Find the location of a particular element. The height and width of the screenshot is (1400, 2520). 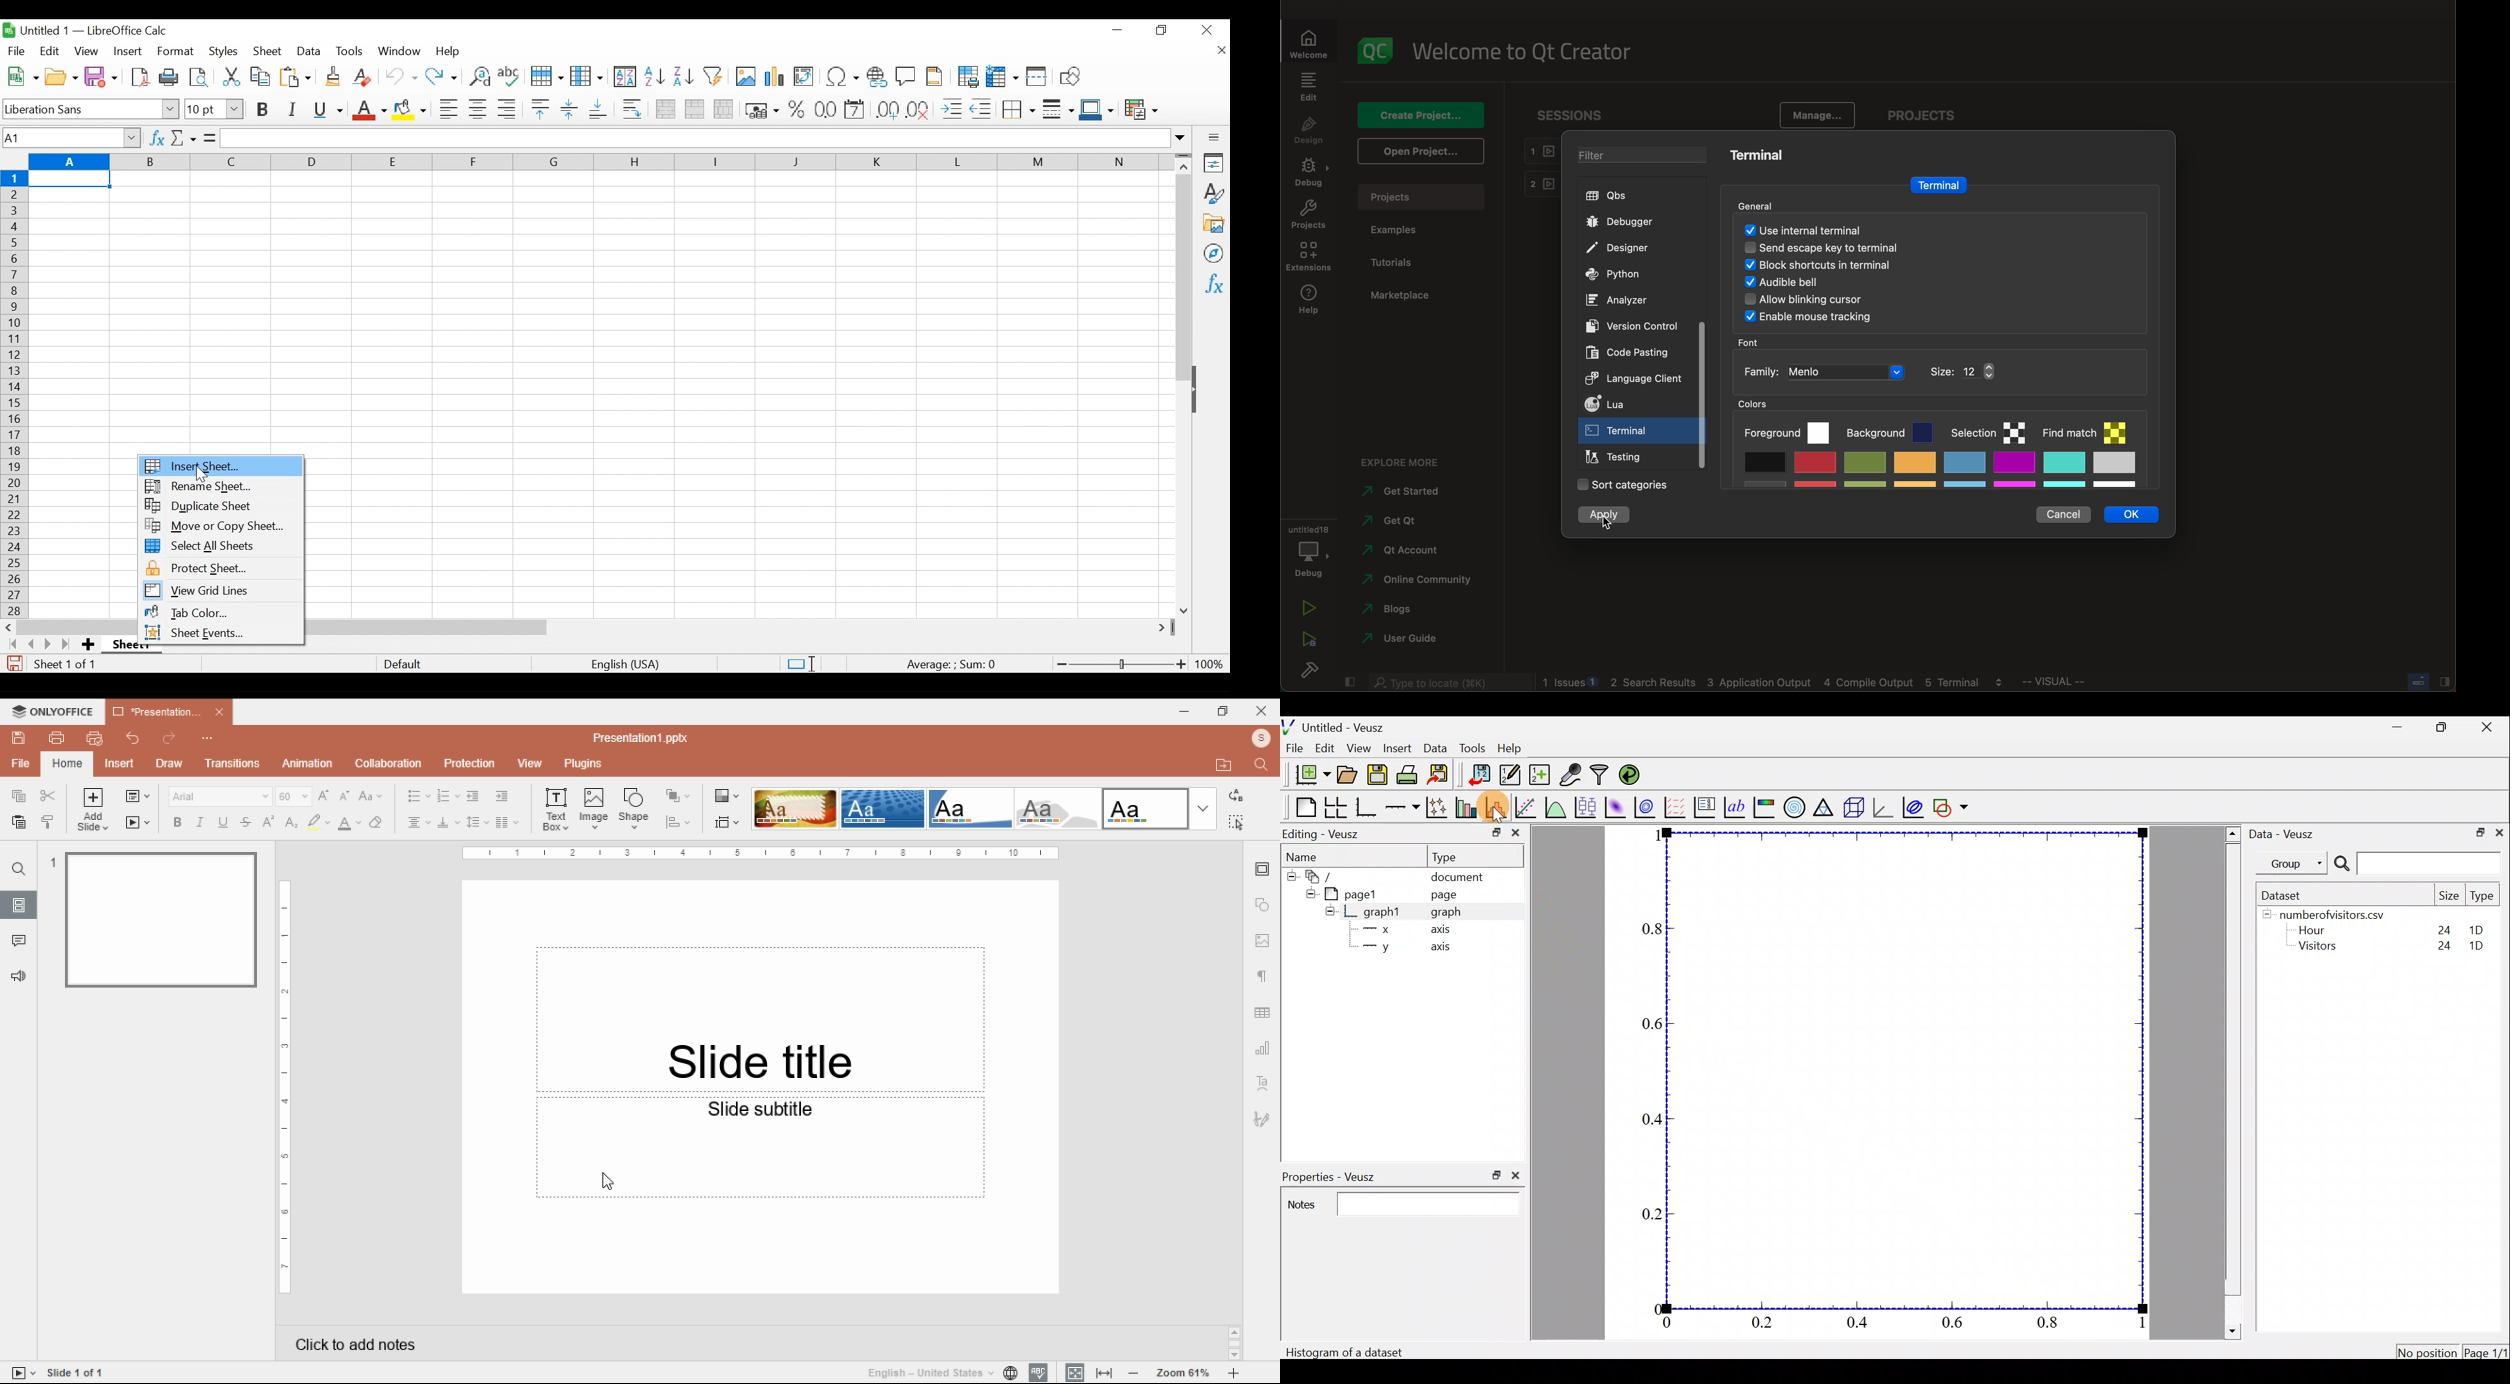

decrement font size is located at coordinates (345, 795).